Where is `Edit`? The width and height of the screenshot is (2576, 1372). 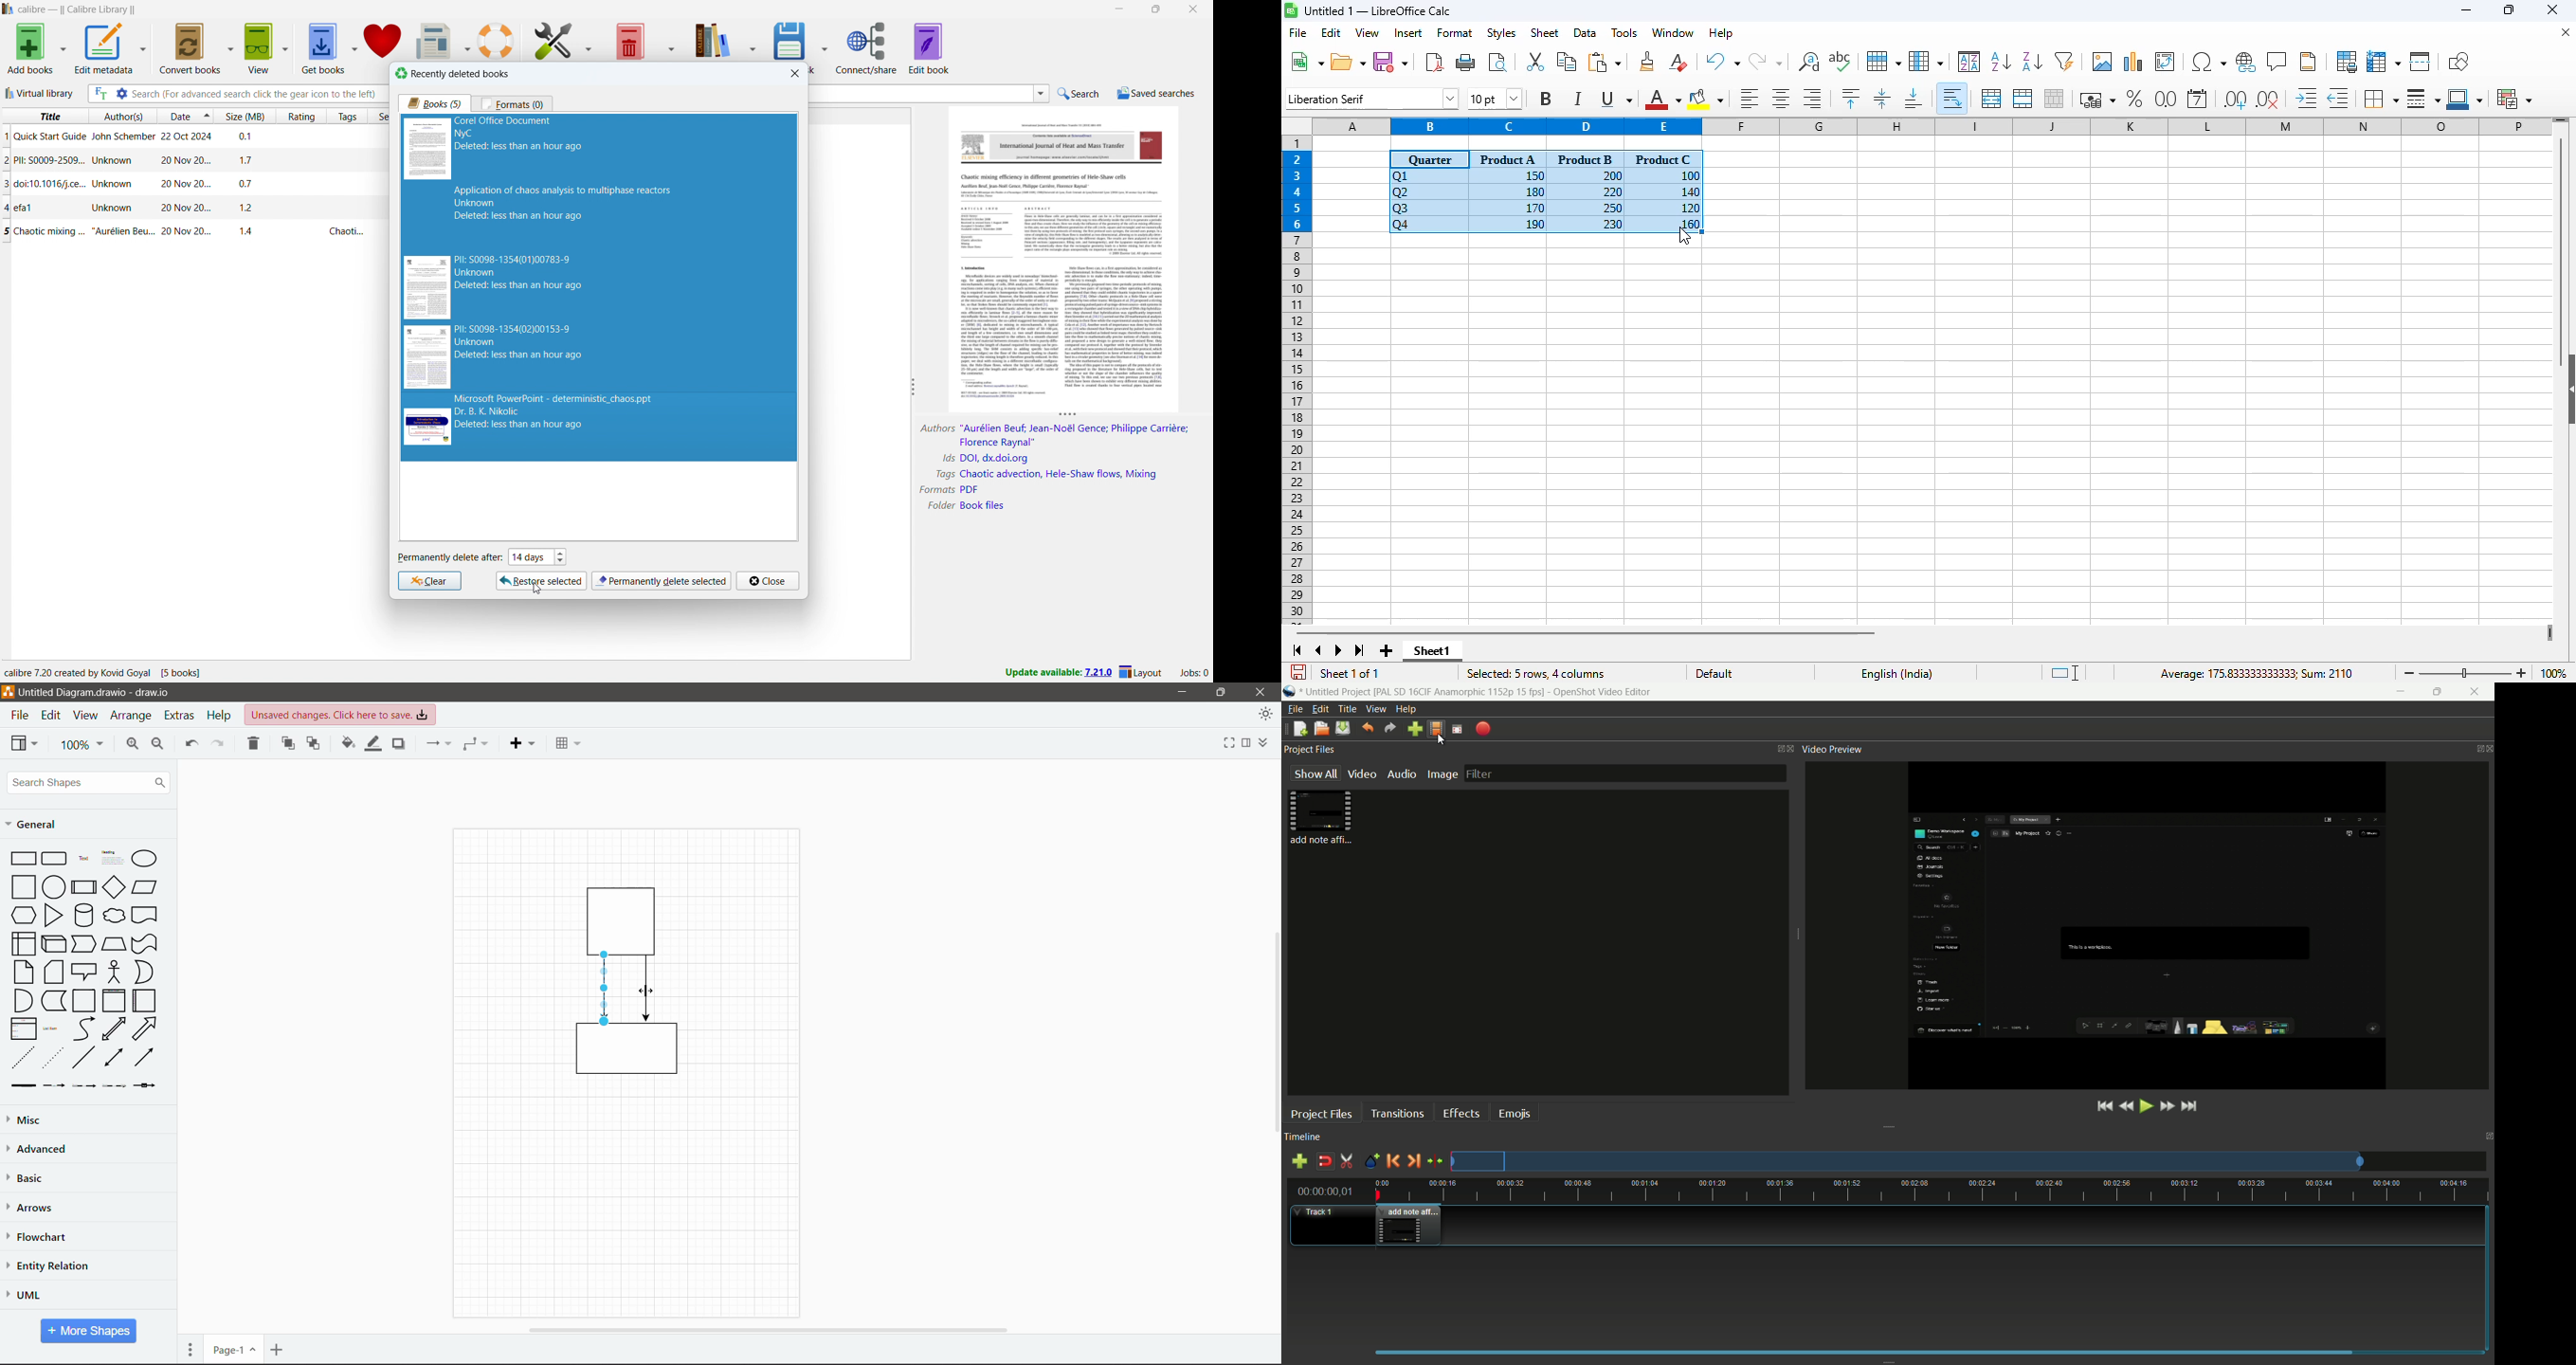 Edit is located at coordinates (53, 716).